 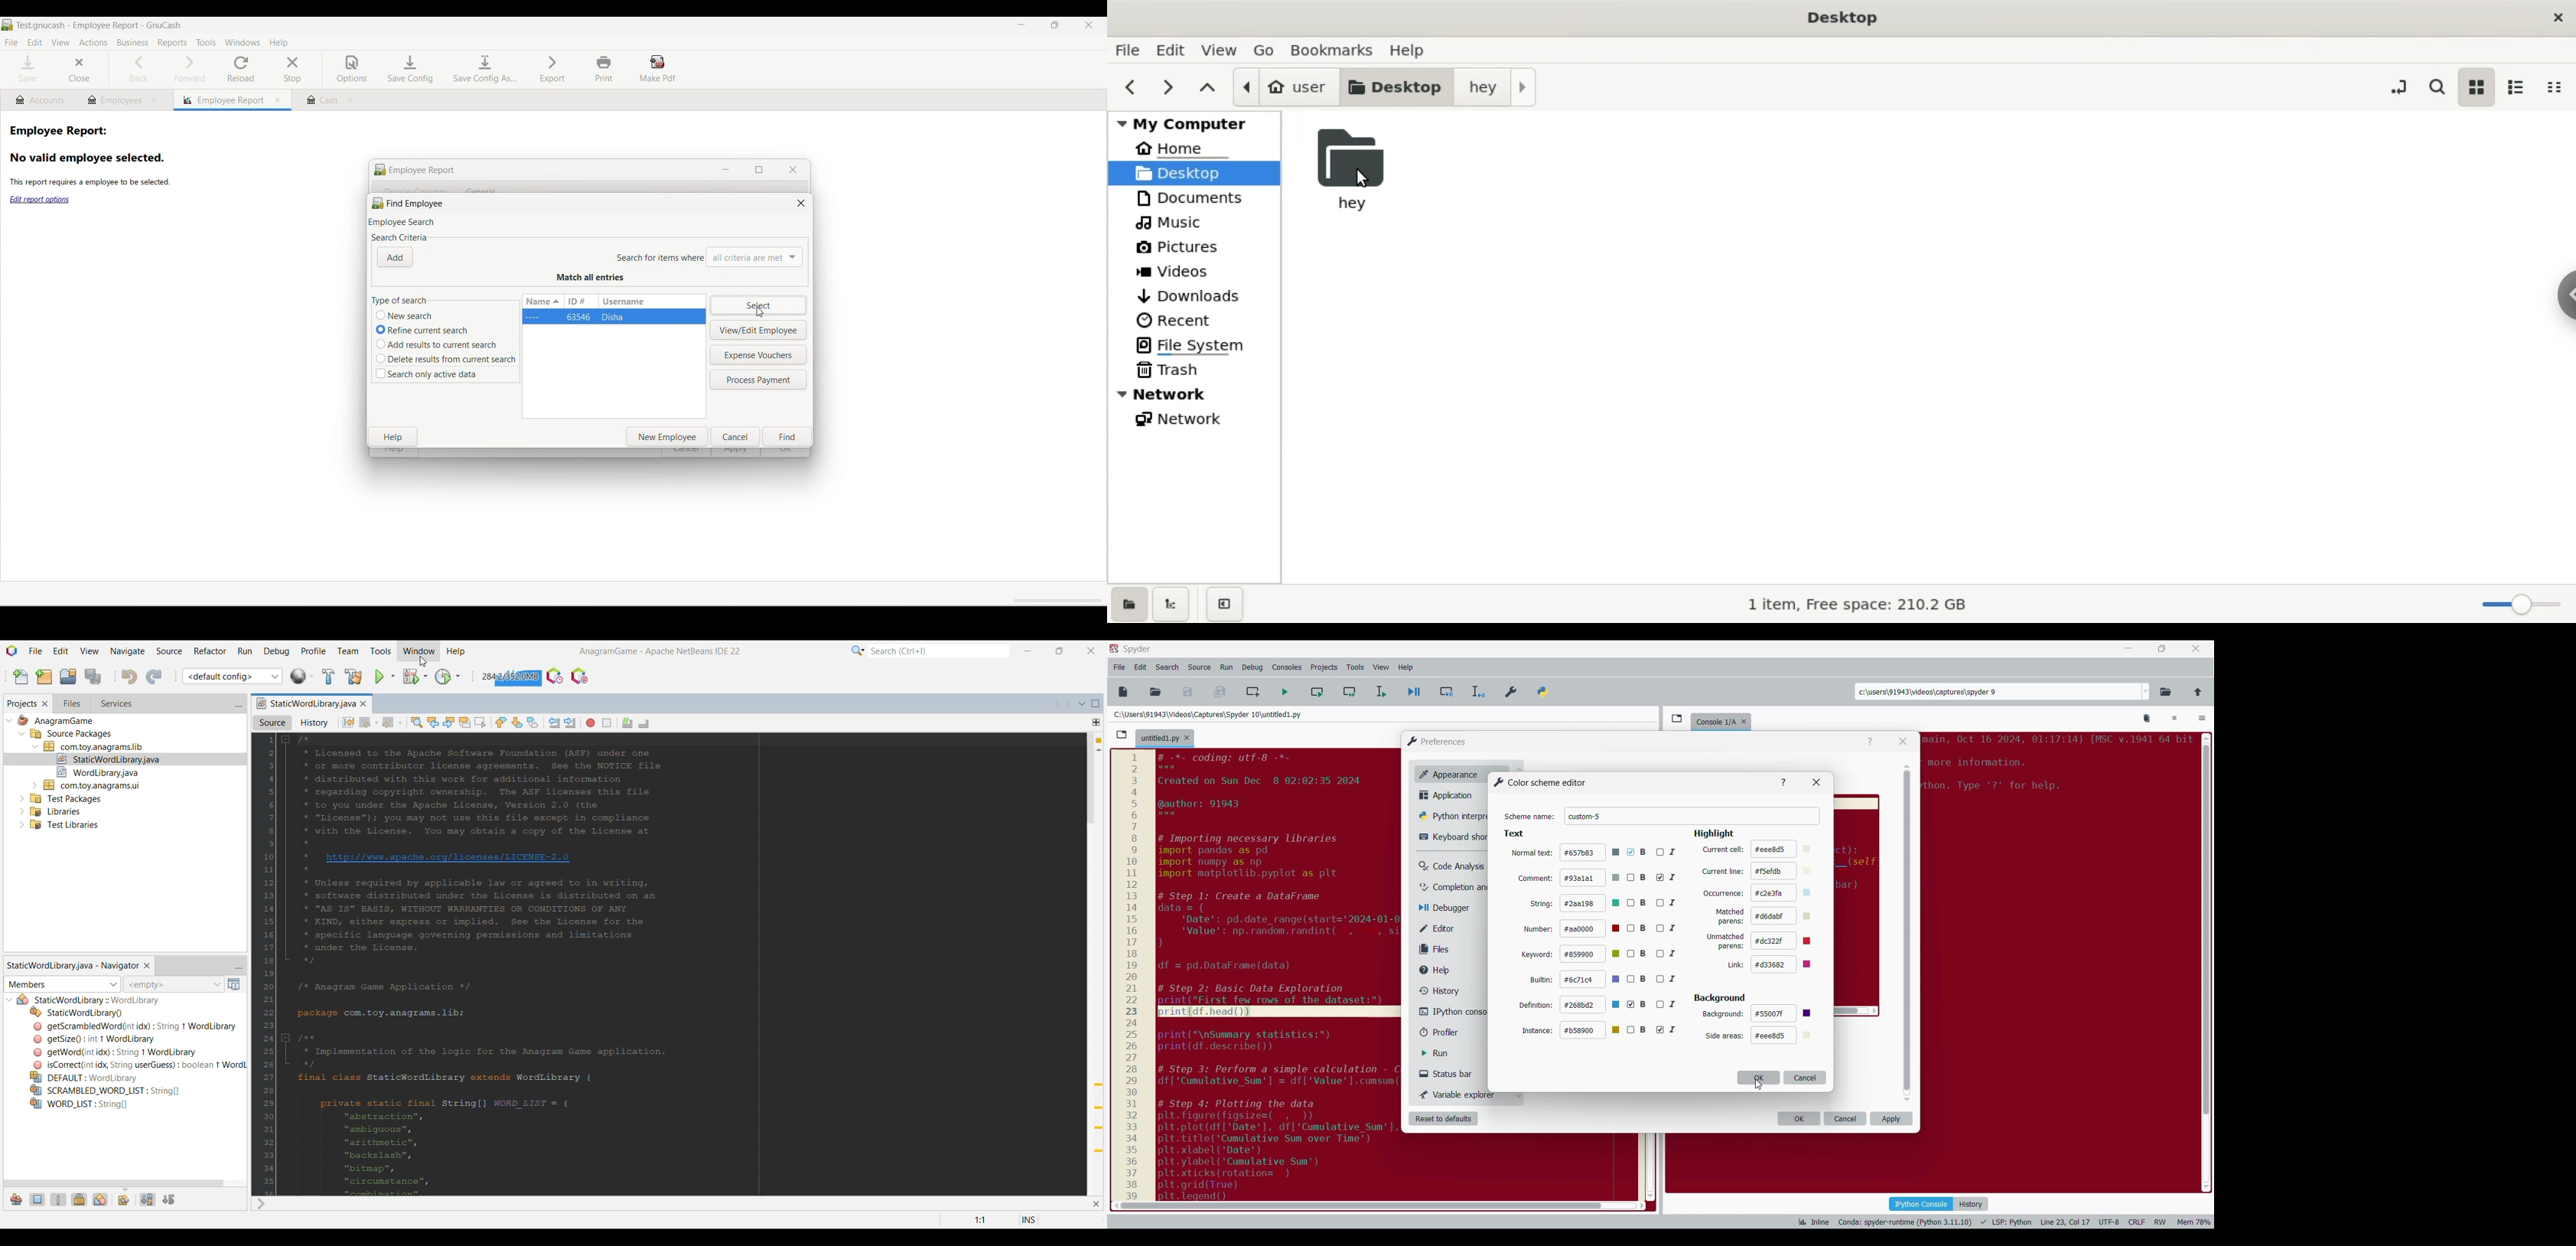 I want to click on Code analysis, so click(x=1451, y=866).